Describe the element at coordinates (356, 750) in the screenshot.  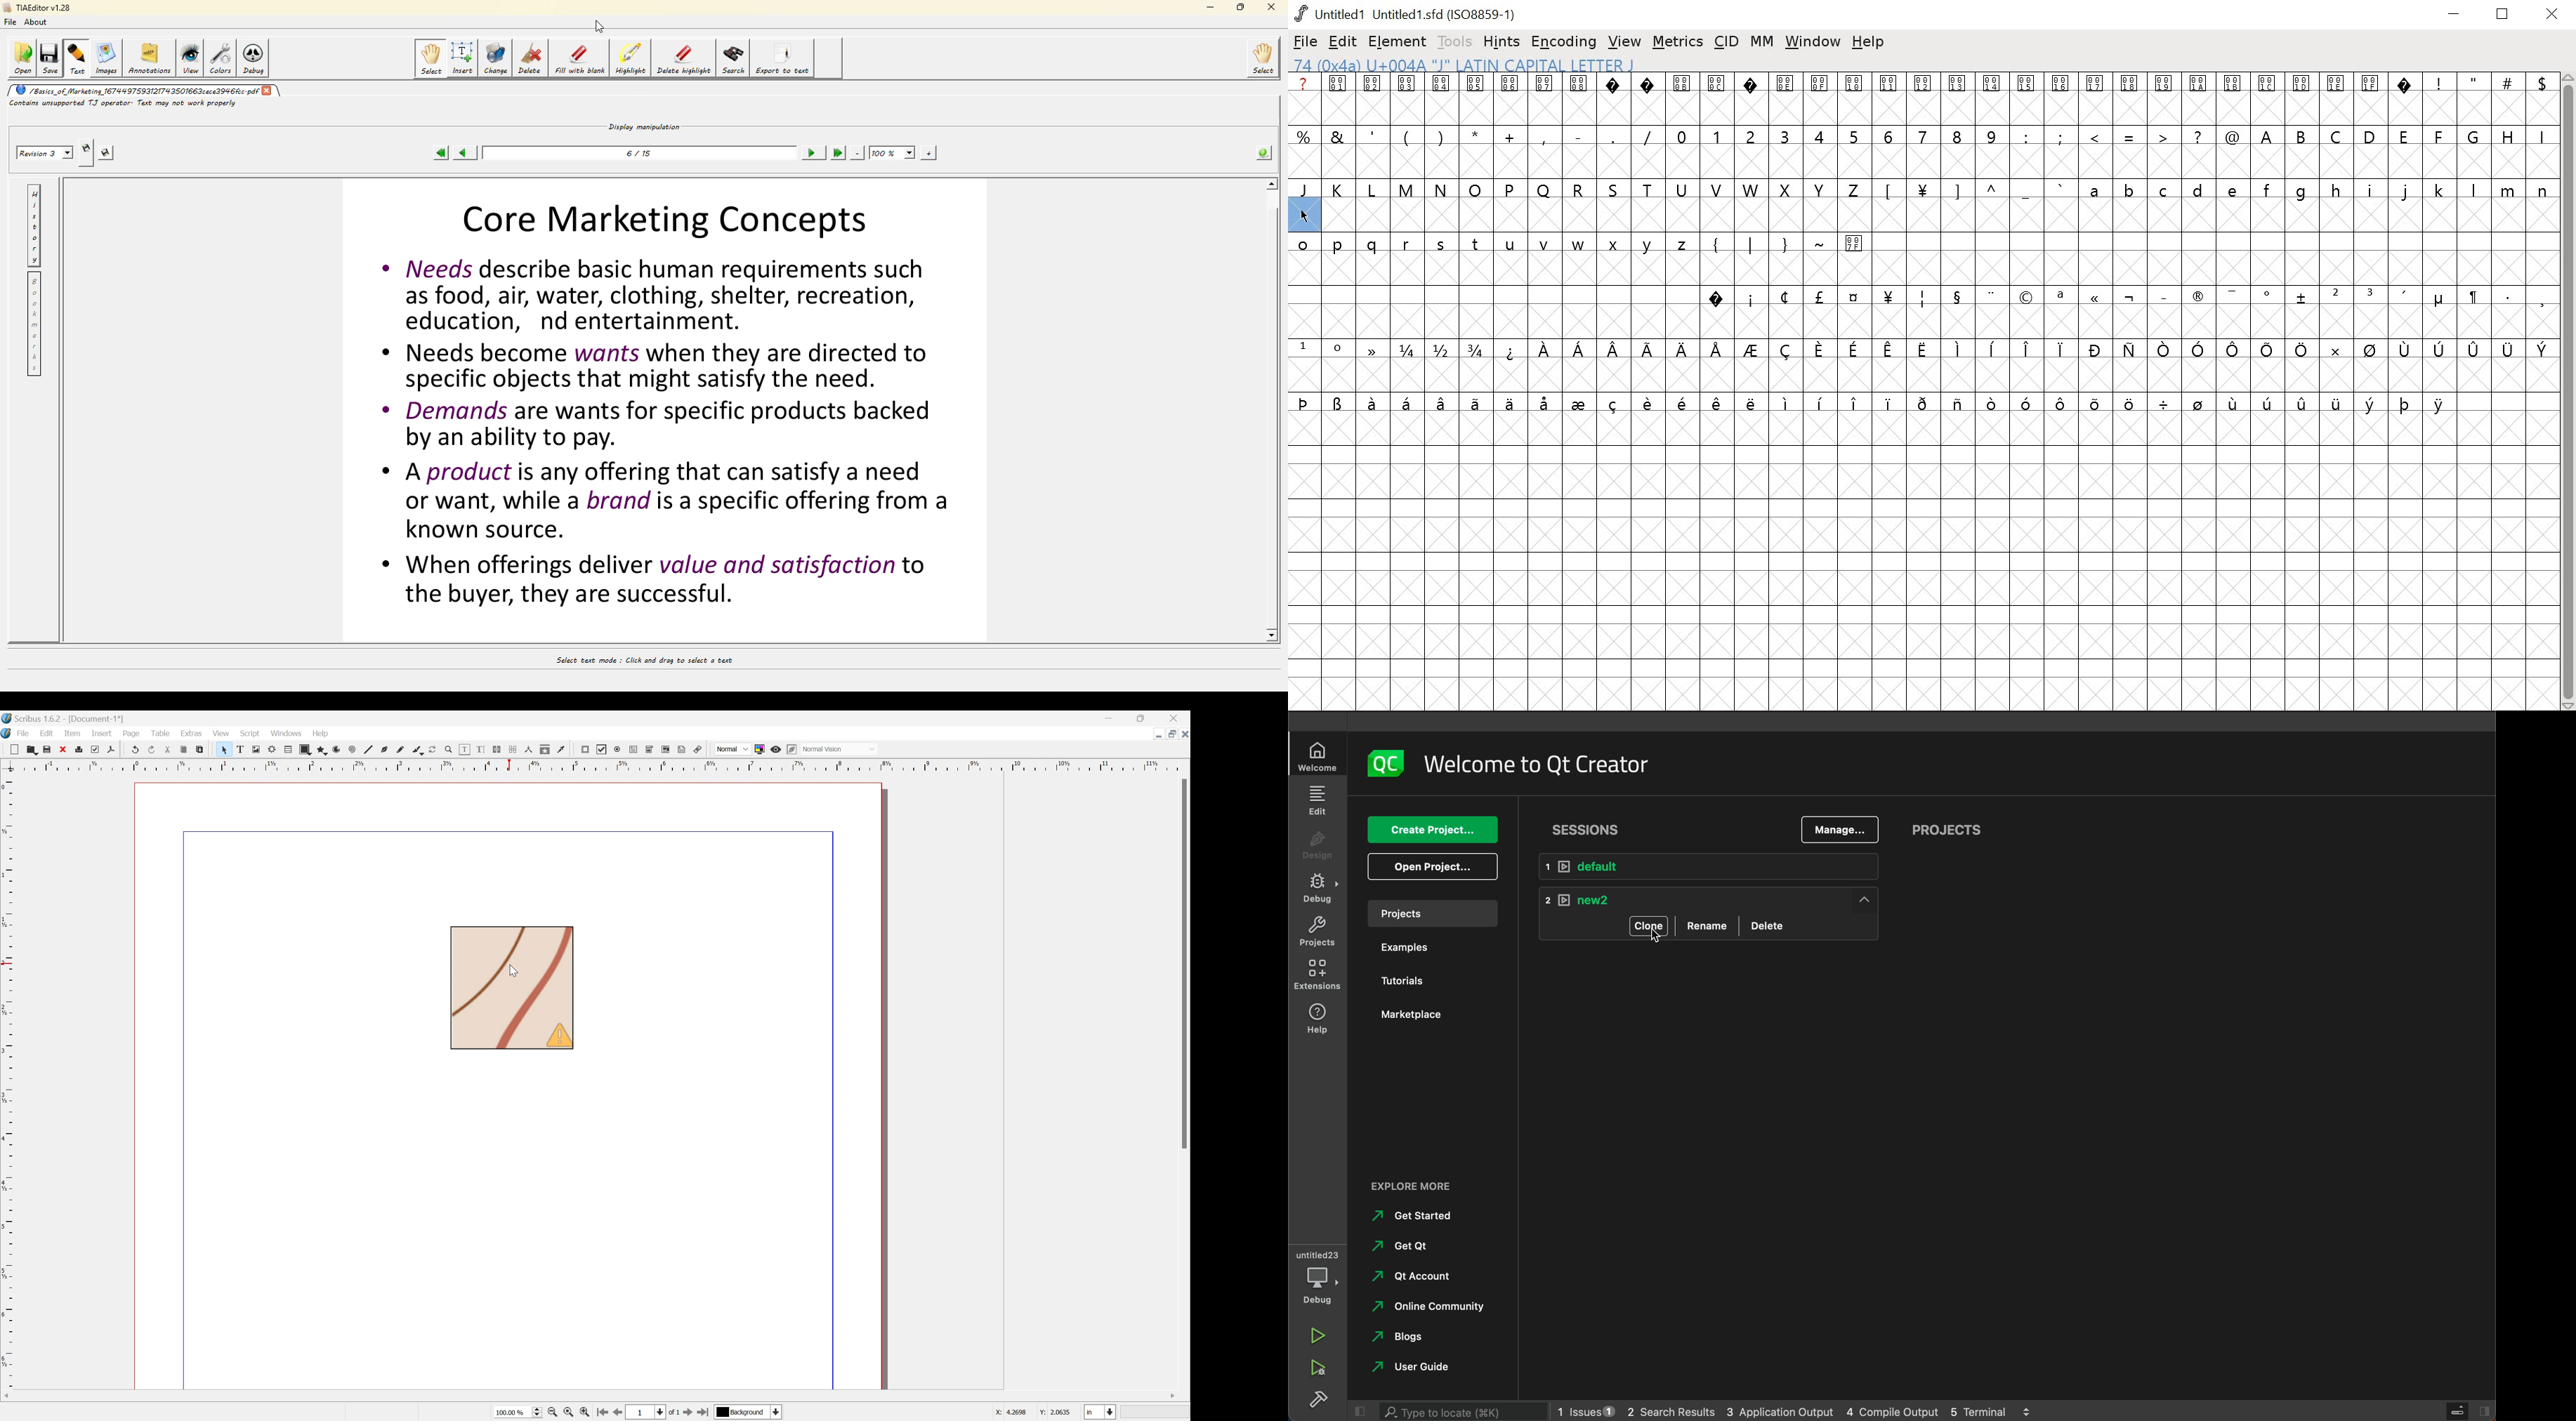
I see `Spiral` at that location.